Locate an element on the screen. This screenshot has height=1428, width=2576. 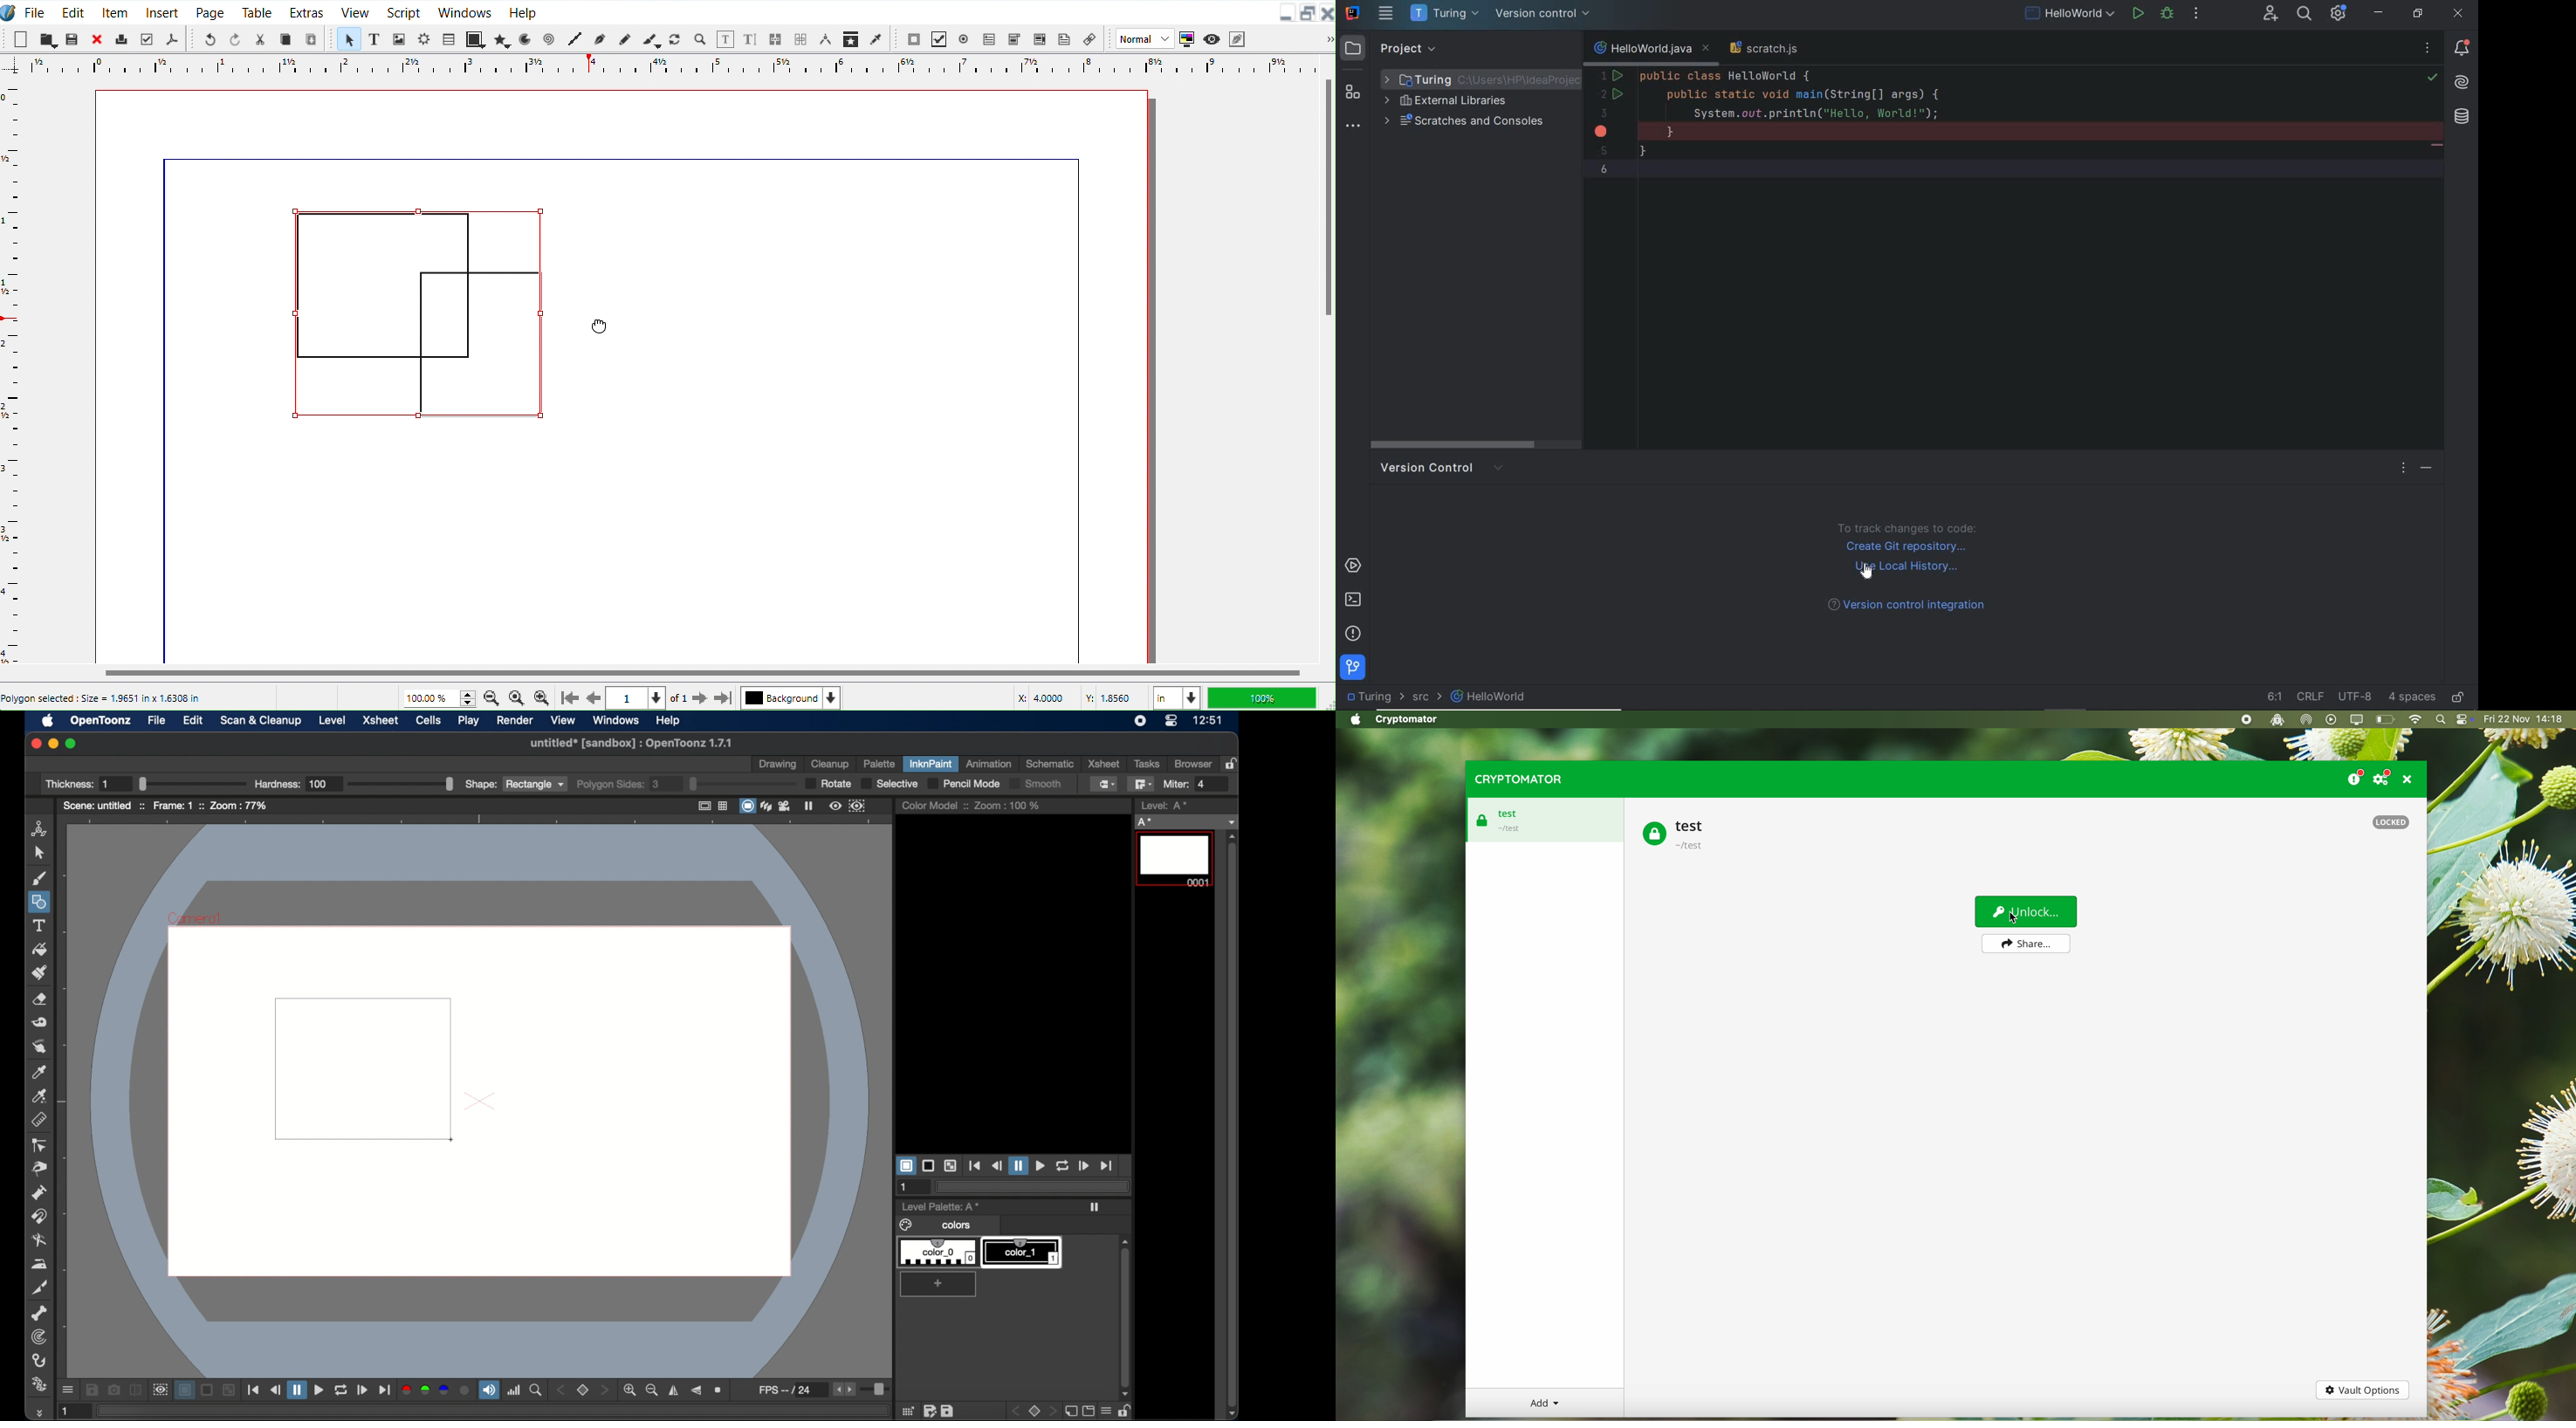
fill tool is located at coordinates (39, 950).